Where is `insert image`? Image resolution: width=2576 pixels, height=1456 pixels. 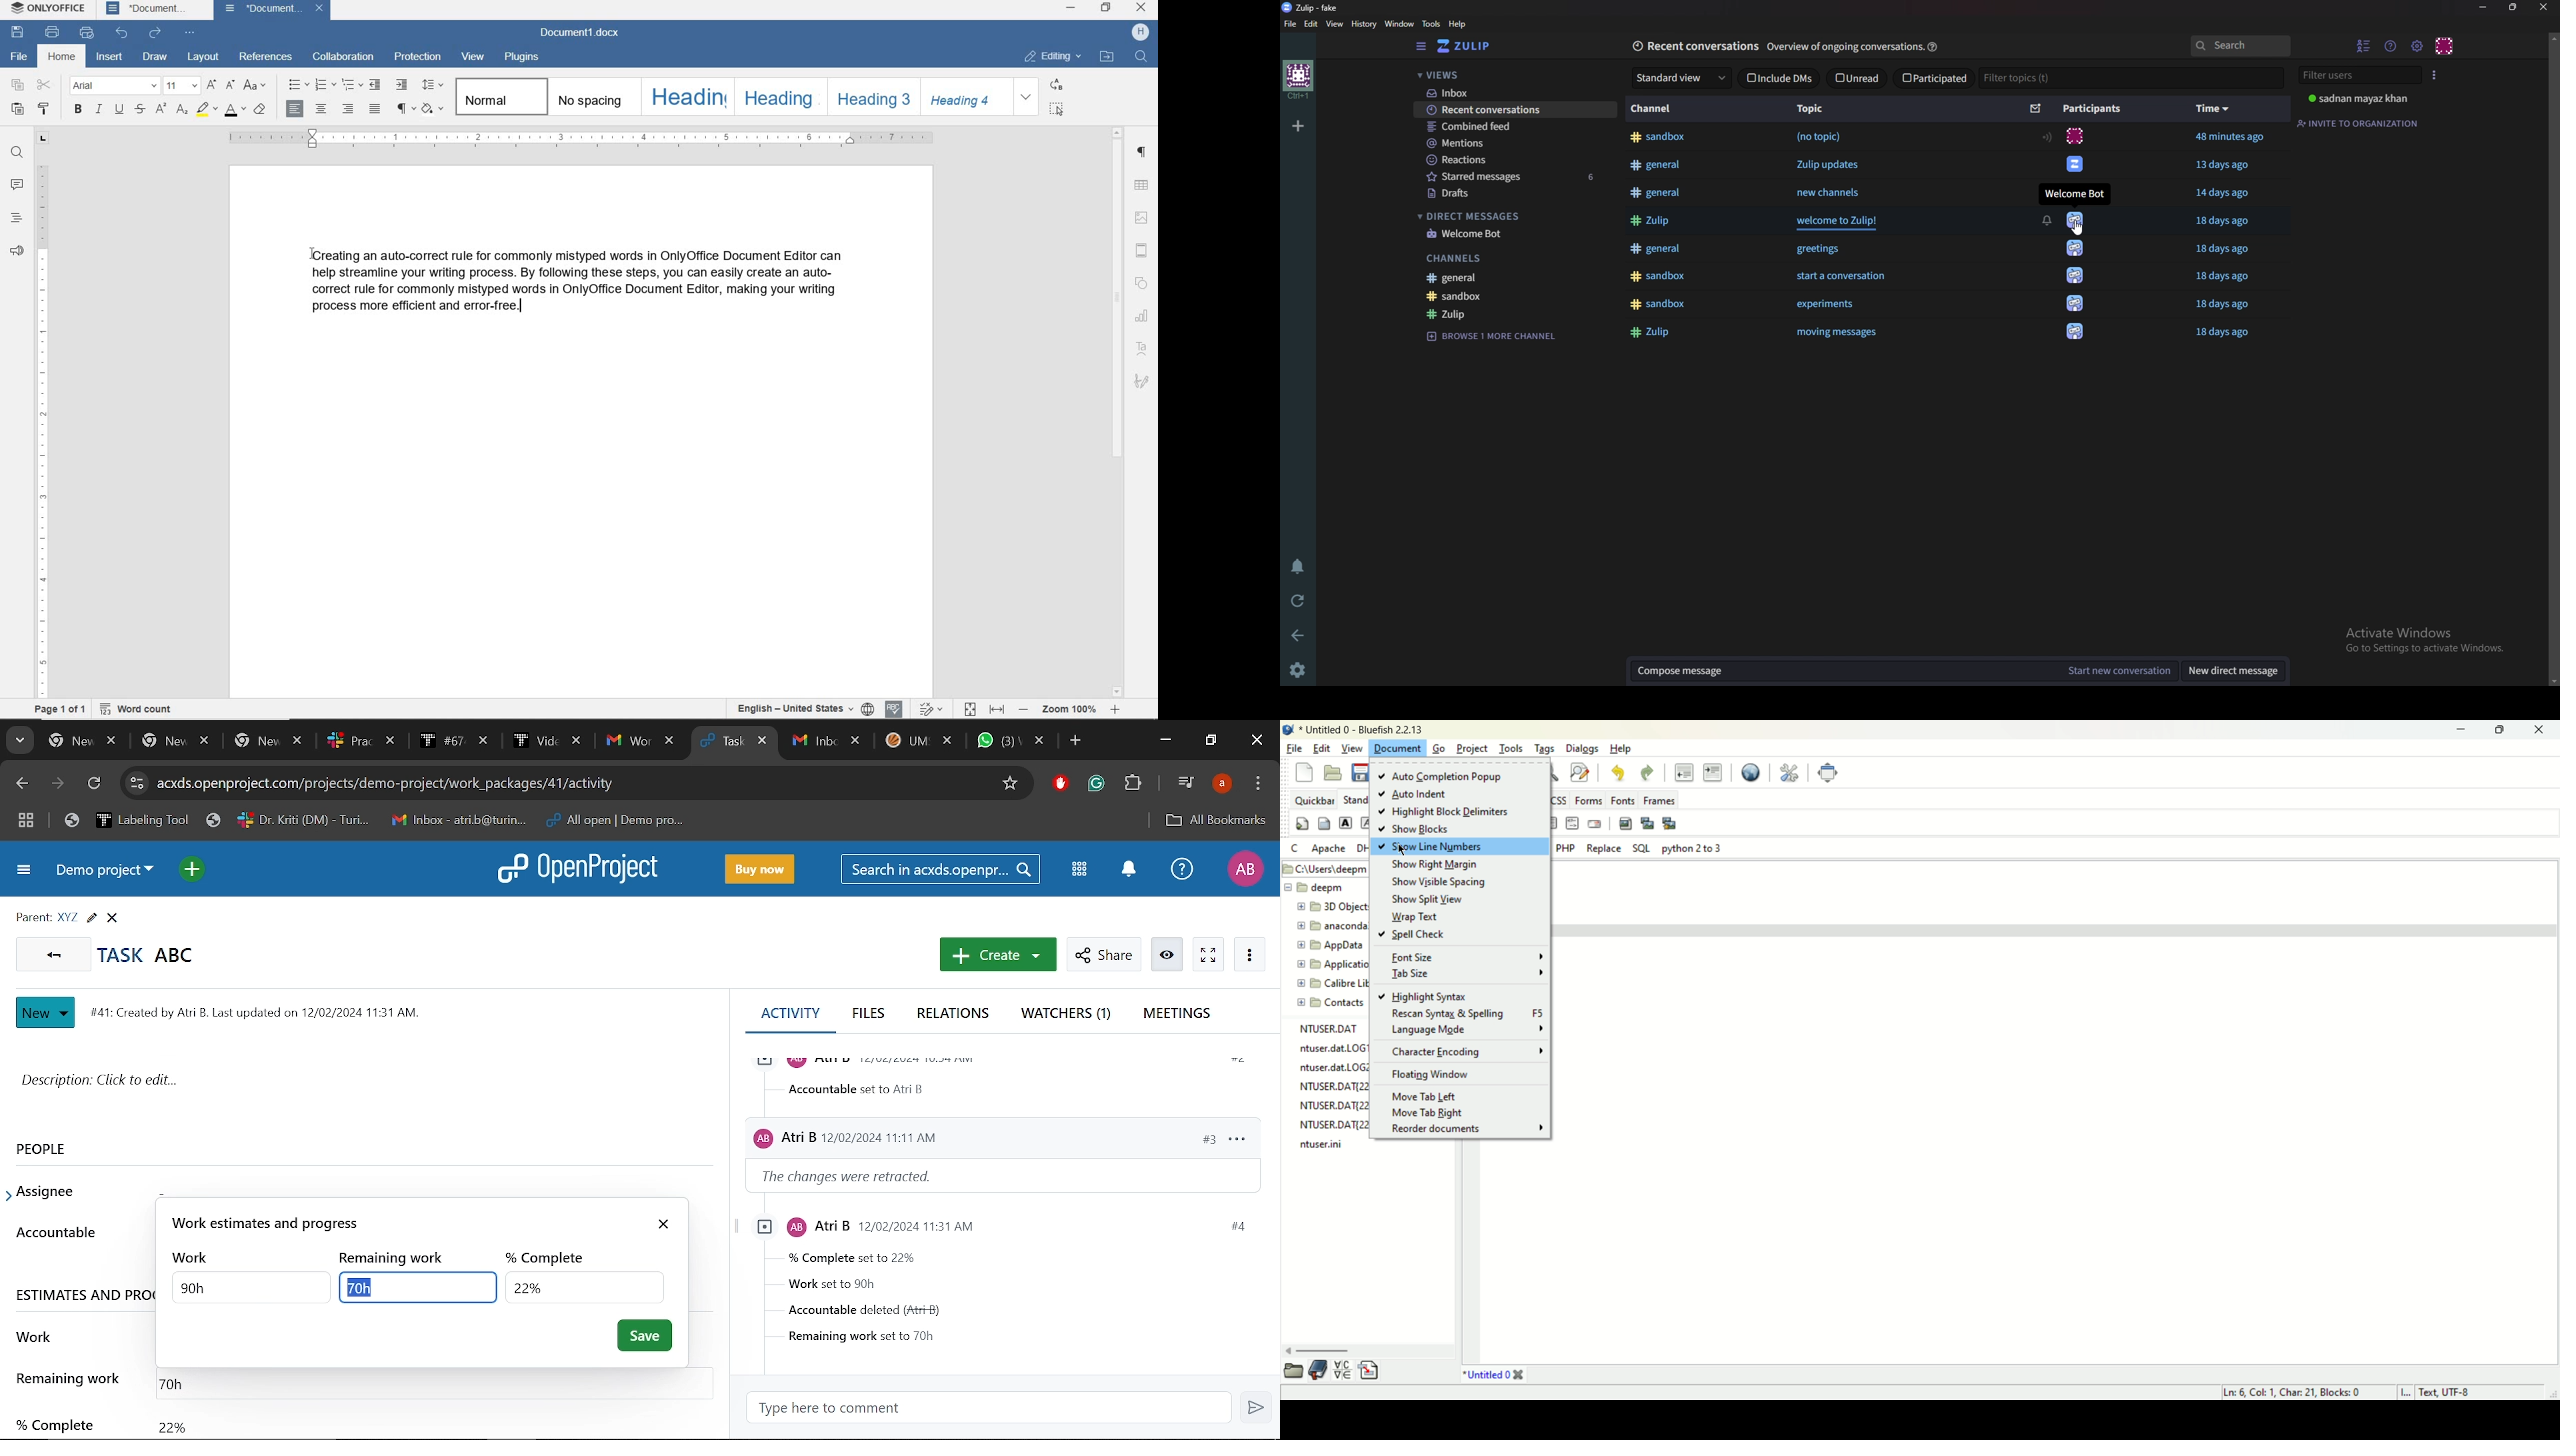
insert image is located at coordinates (1144, 217).